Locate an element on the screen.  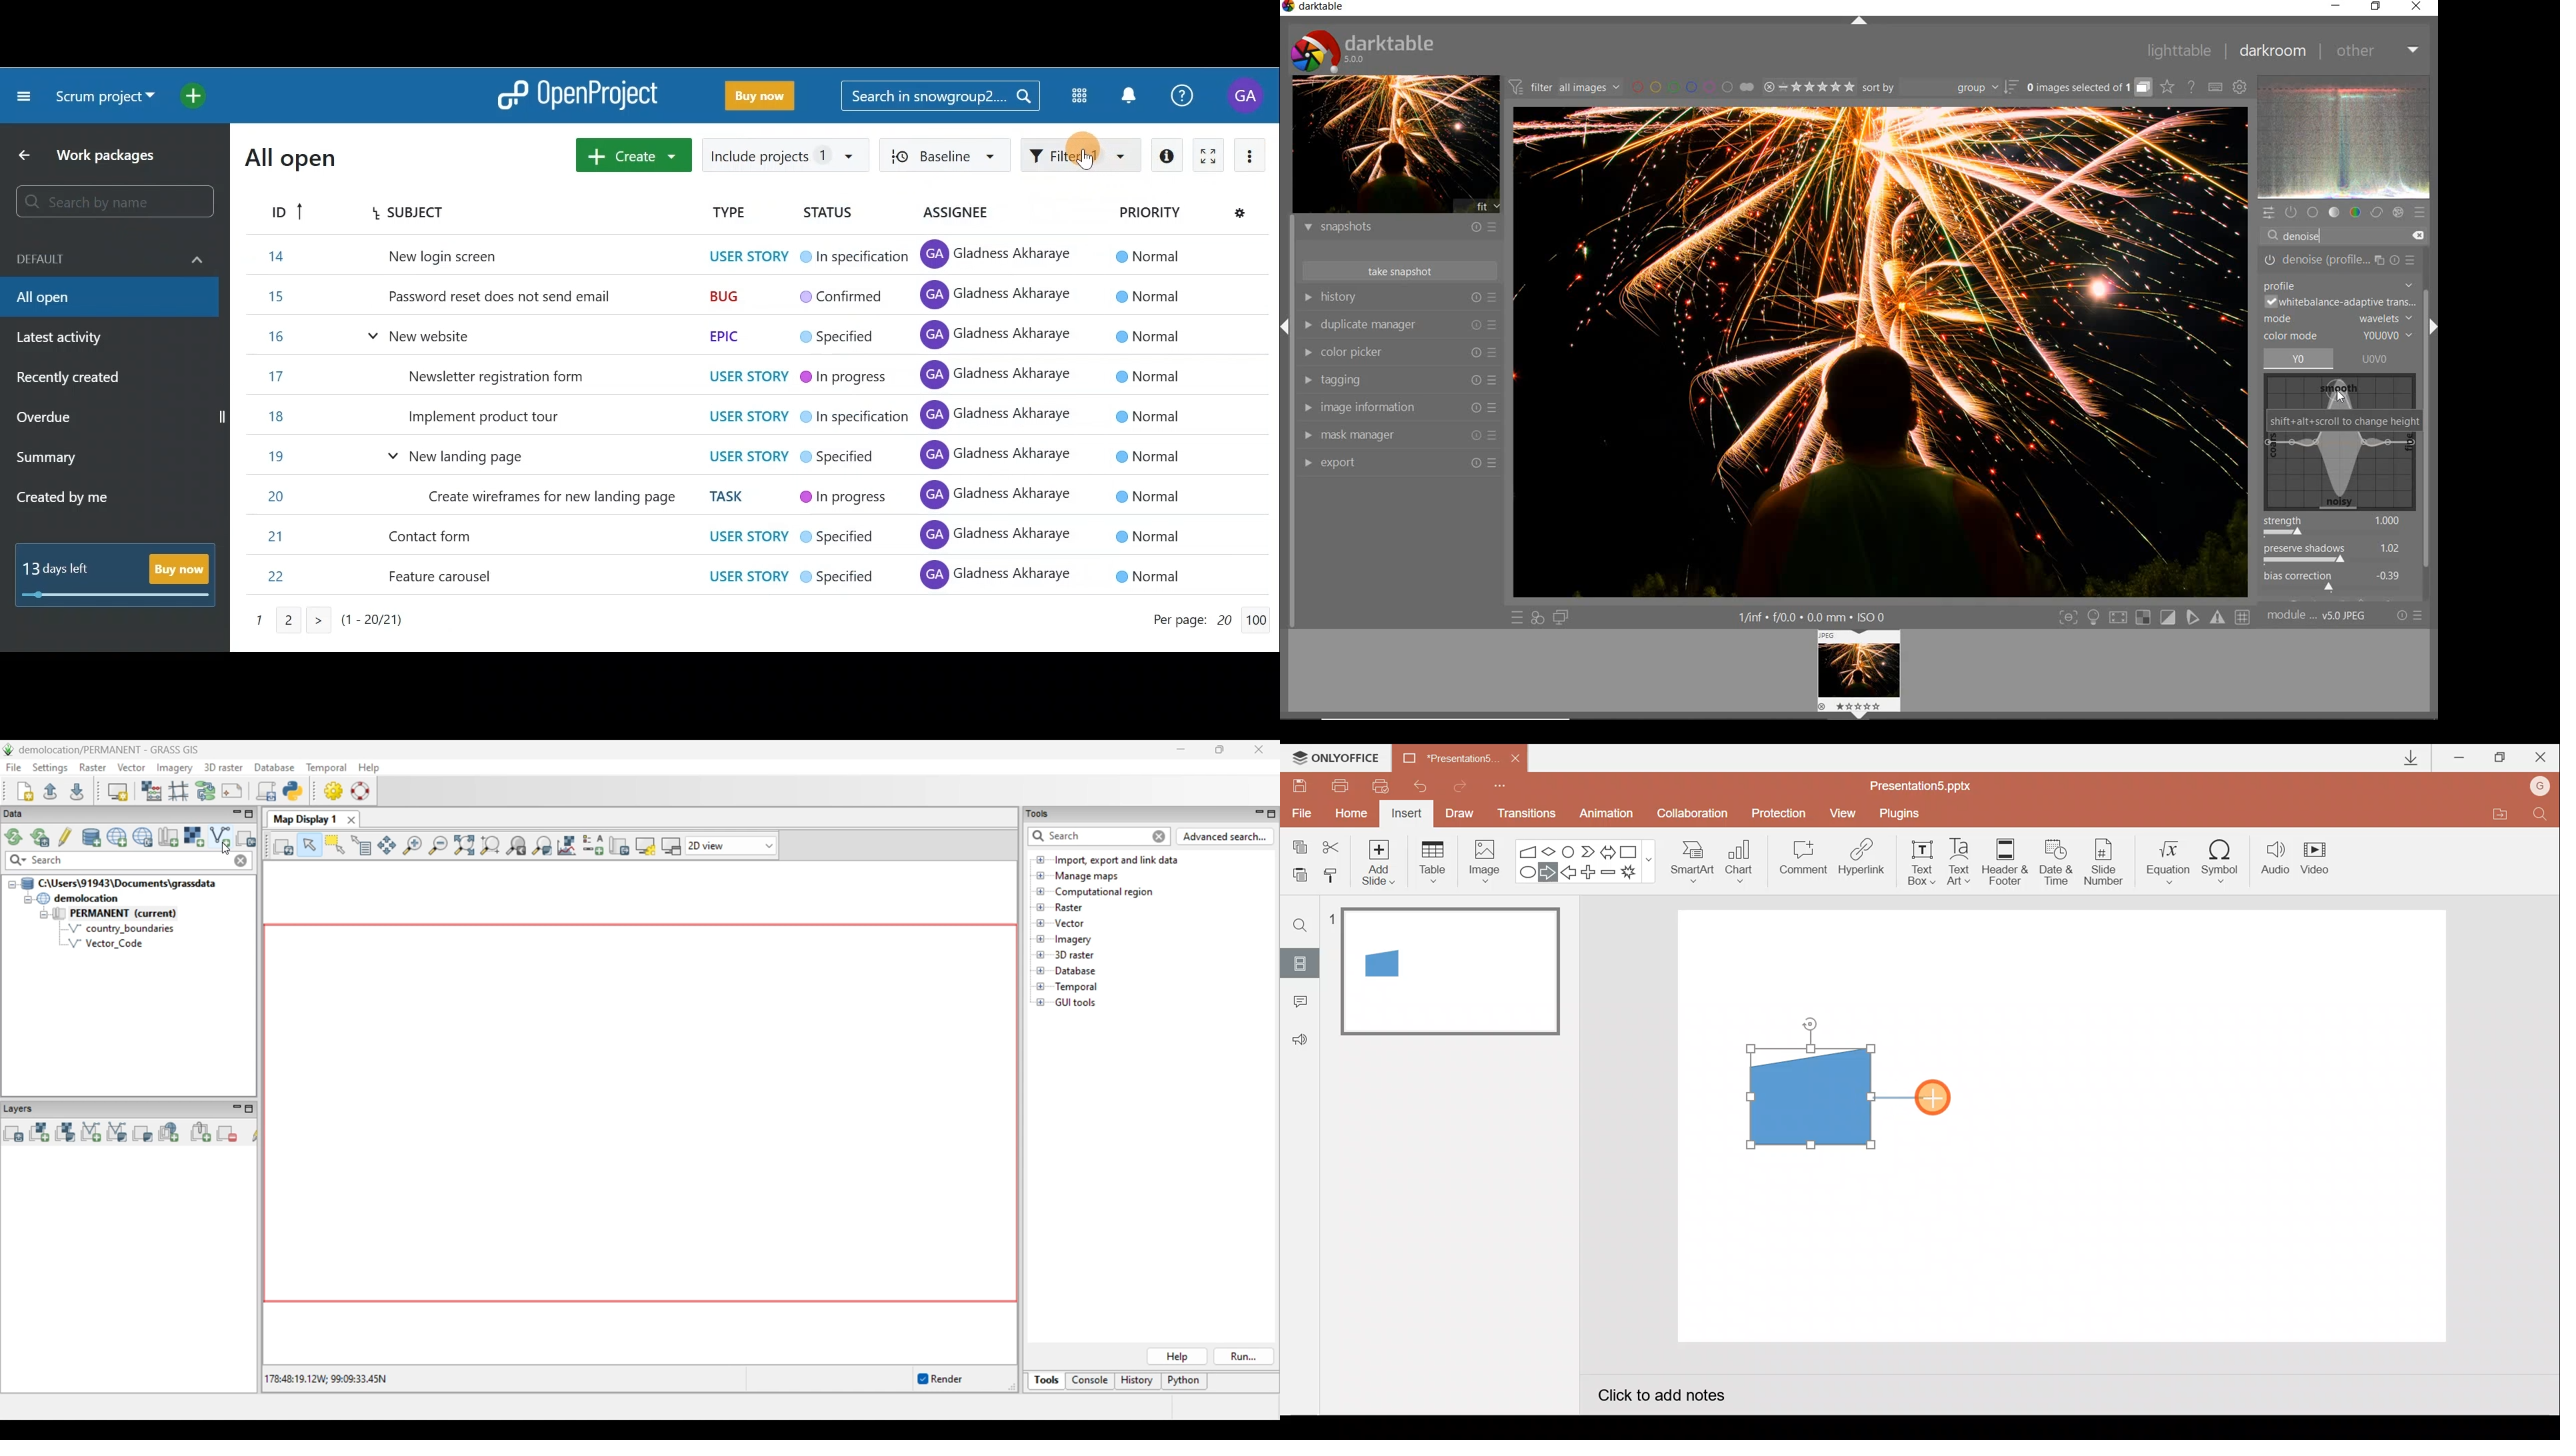
quick access panel is located at coordinates (2270, 212).